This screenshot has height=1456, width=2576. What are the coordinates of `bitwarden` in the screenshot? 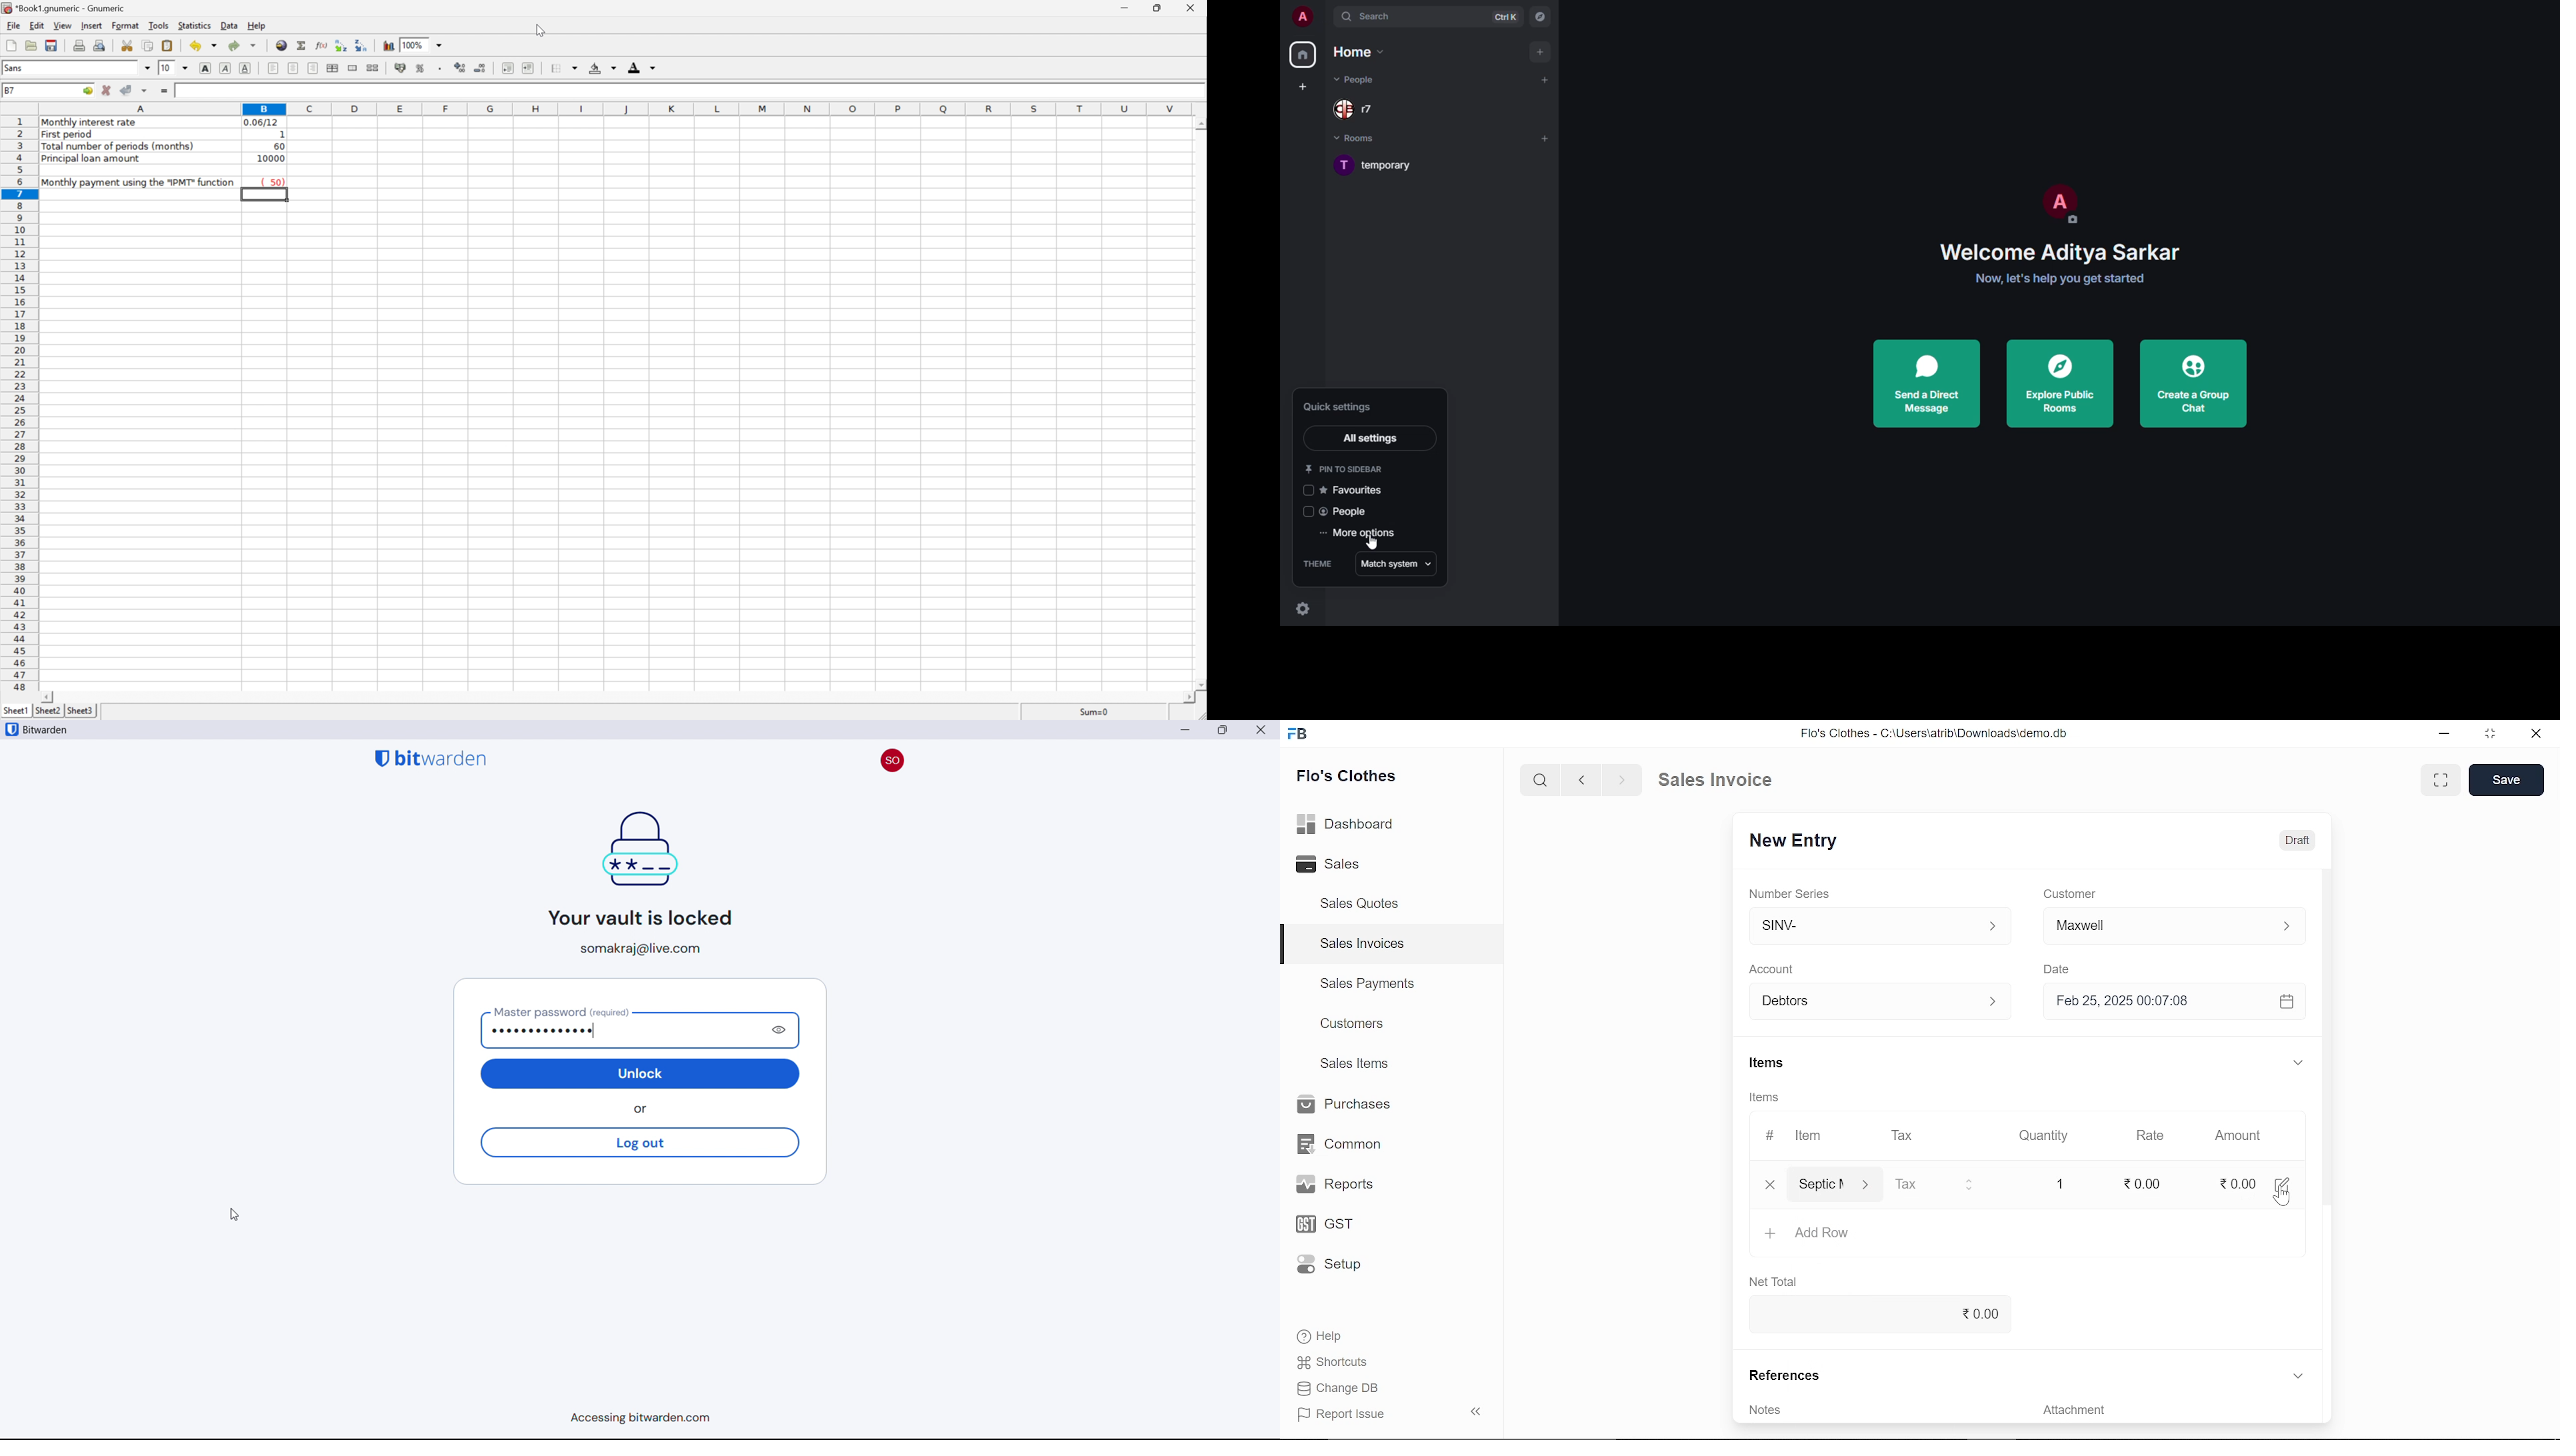 It's located at (51, 731).